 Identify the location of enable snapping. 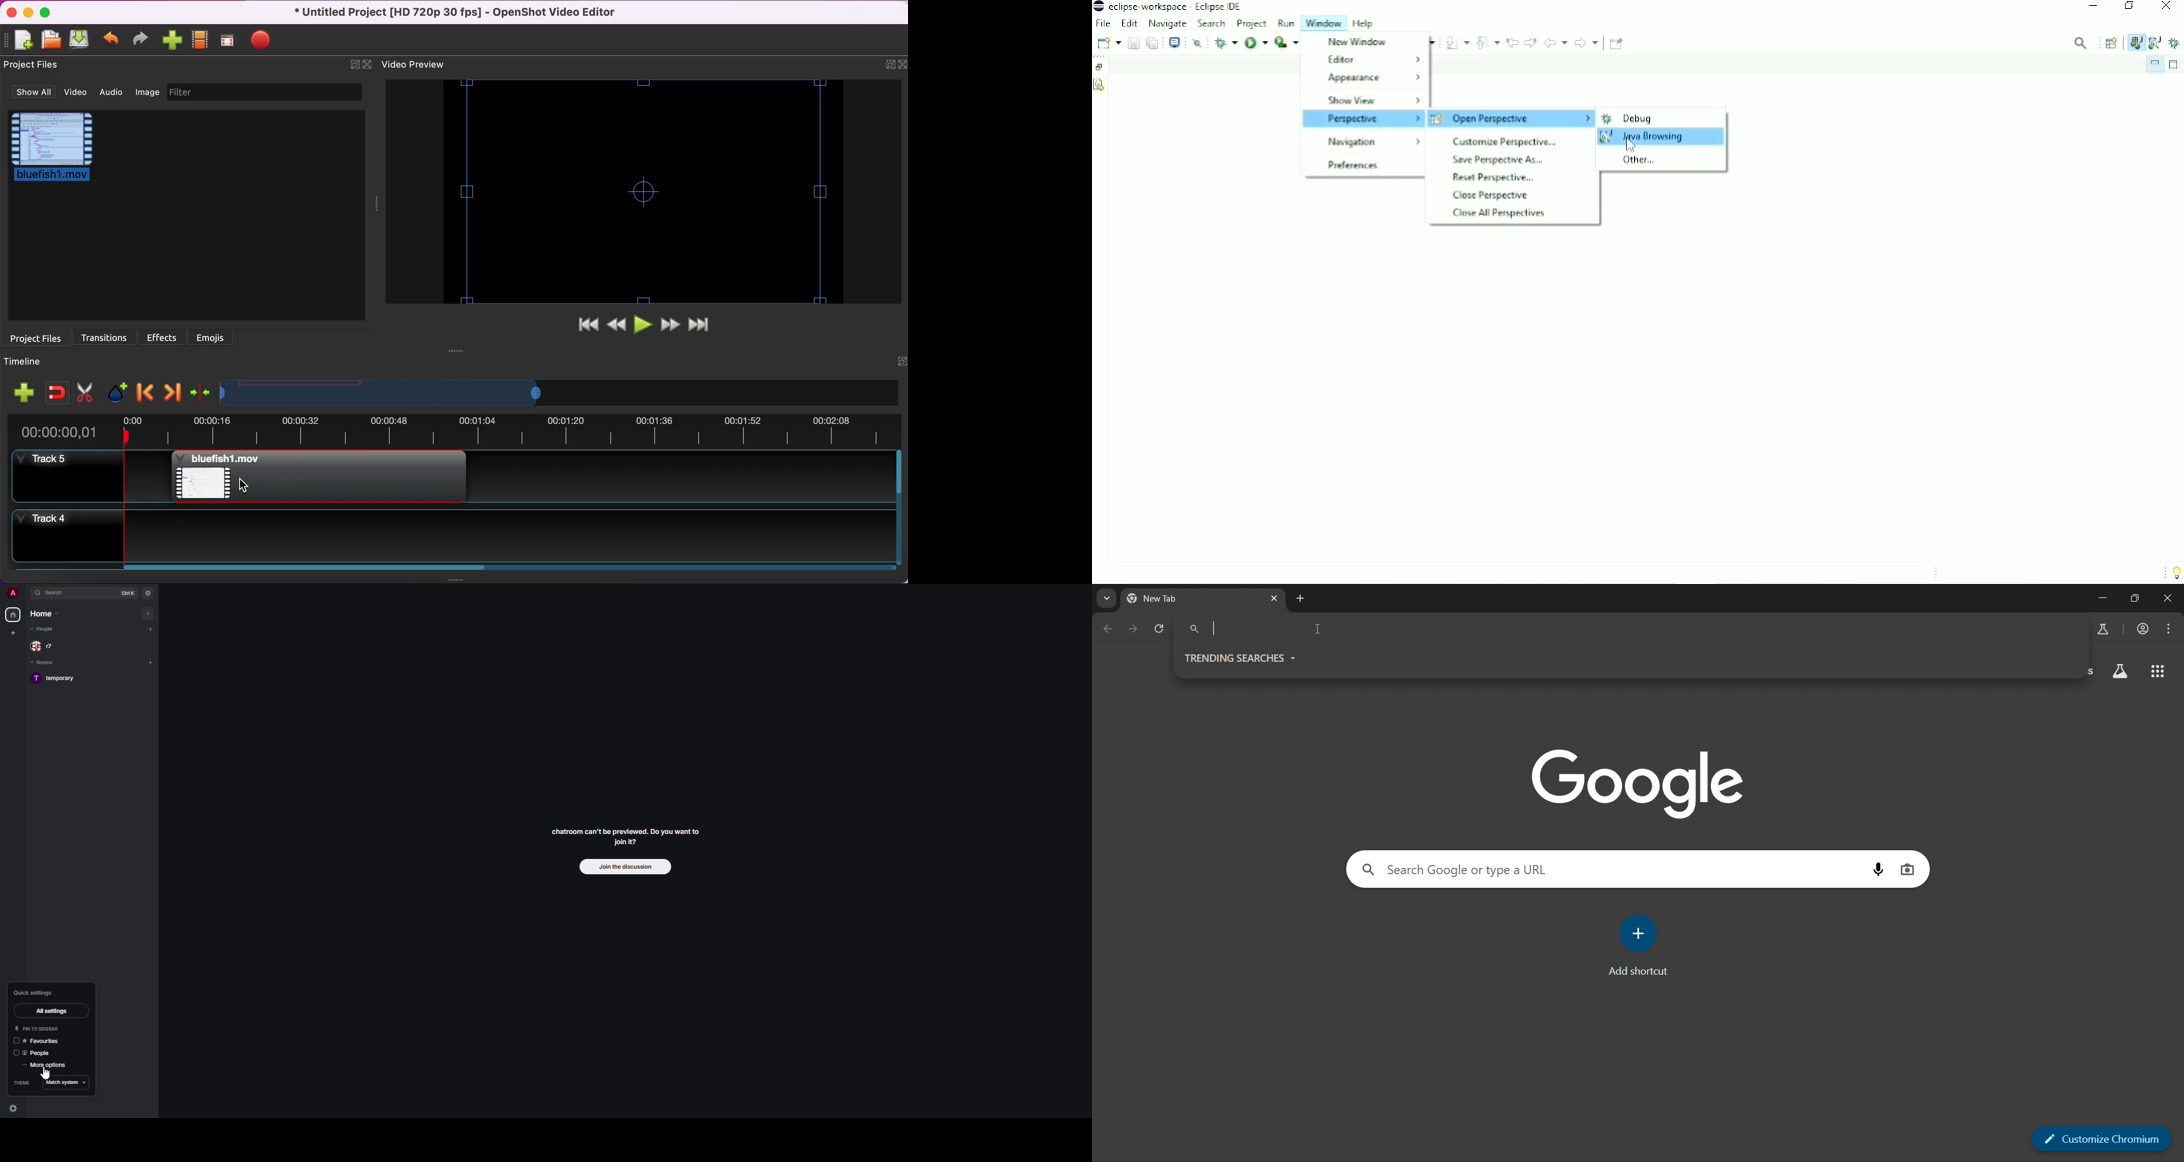
(57, 393).